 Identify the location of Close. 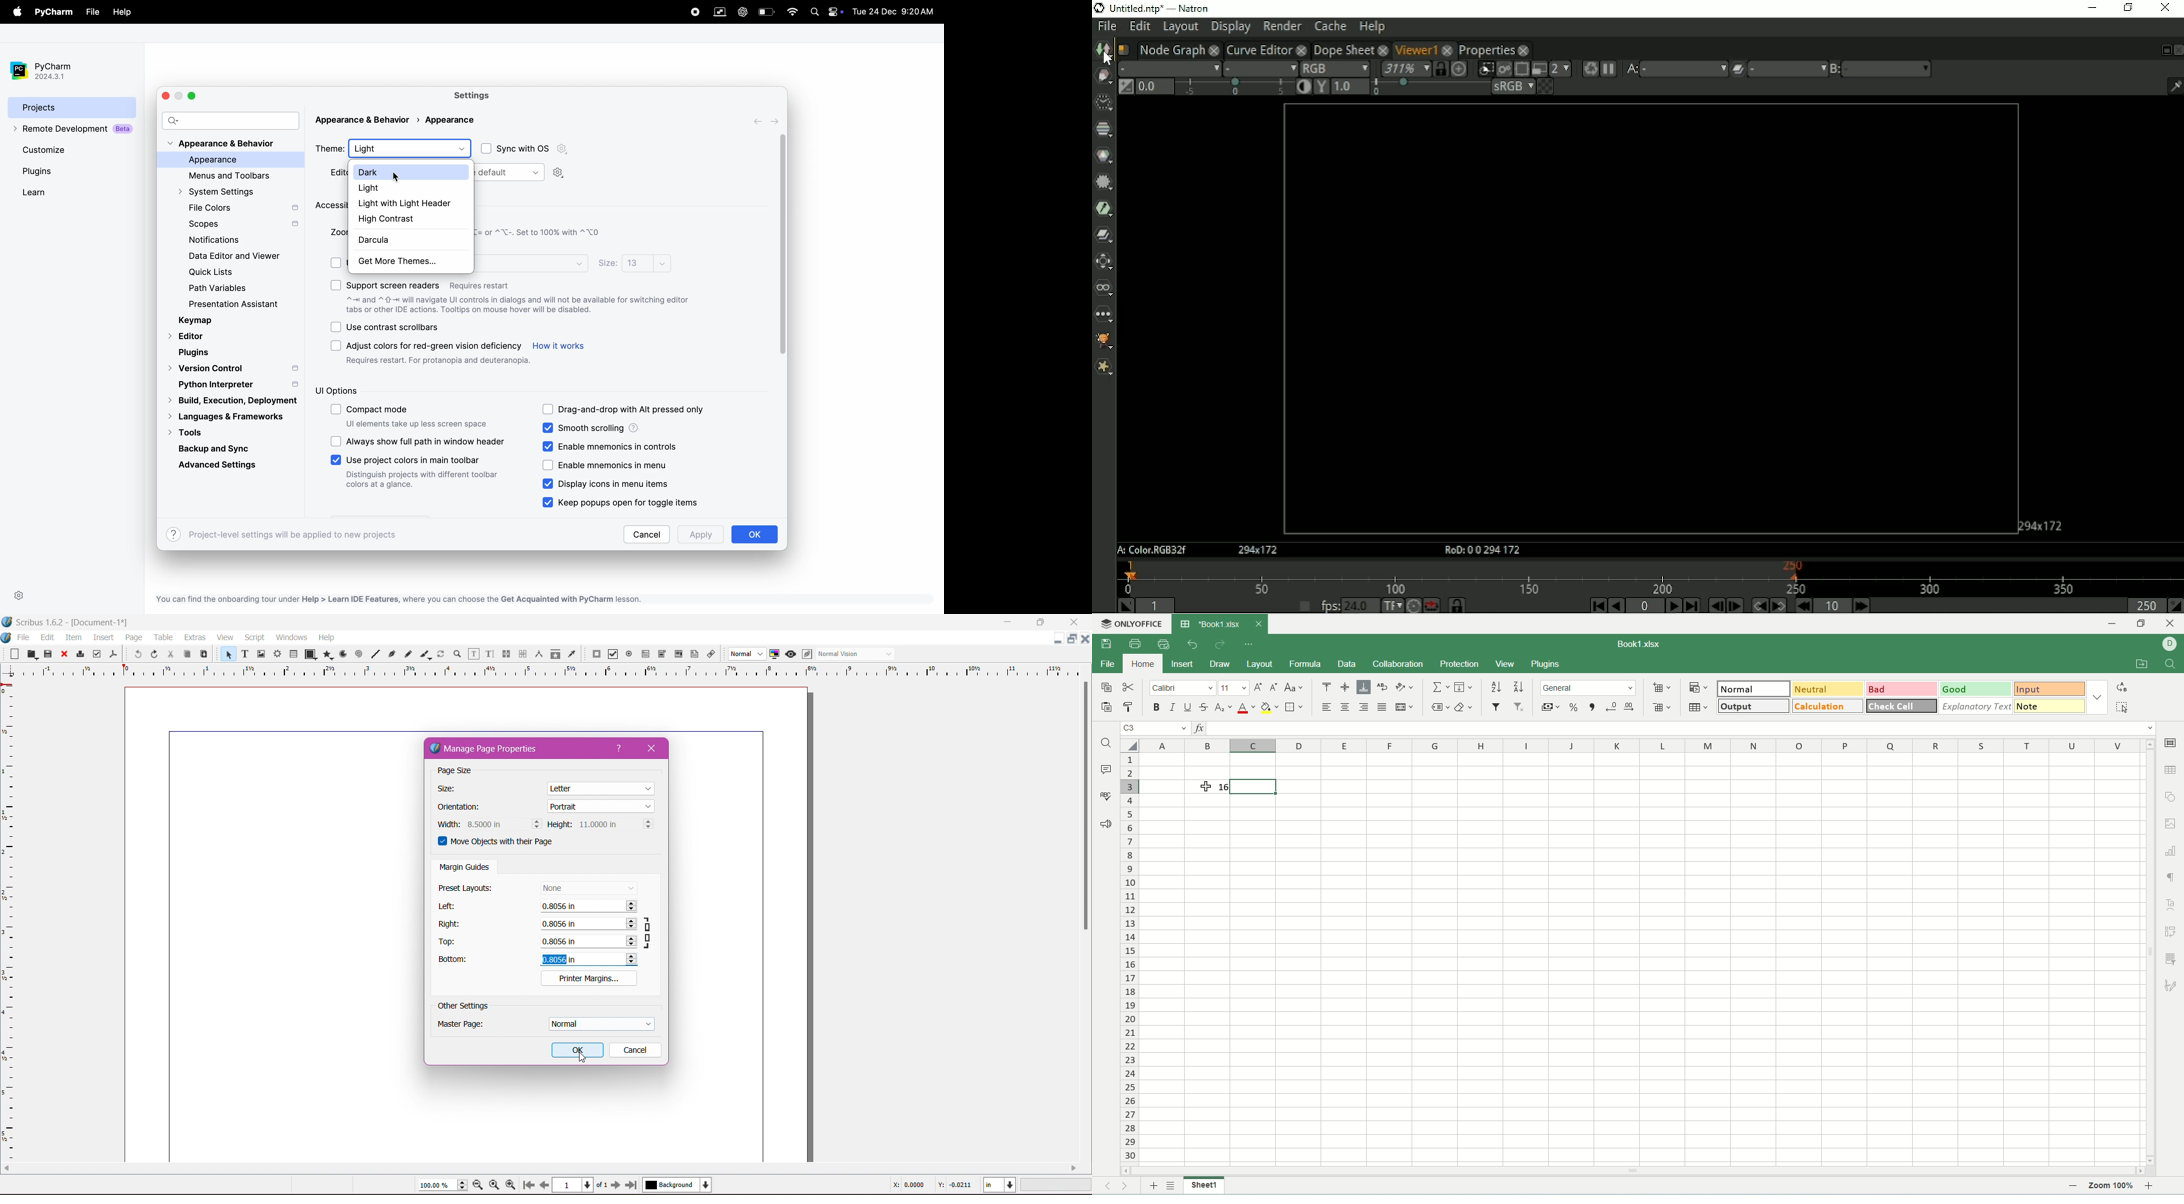
(655, 748).